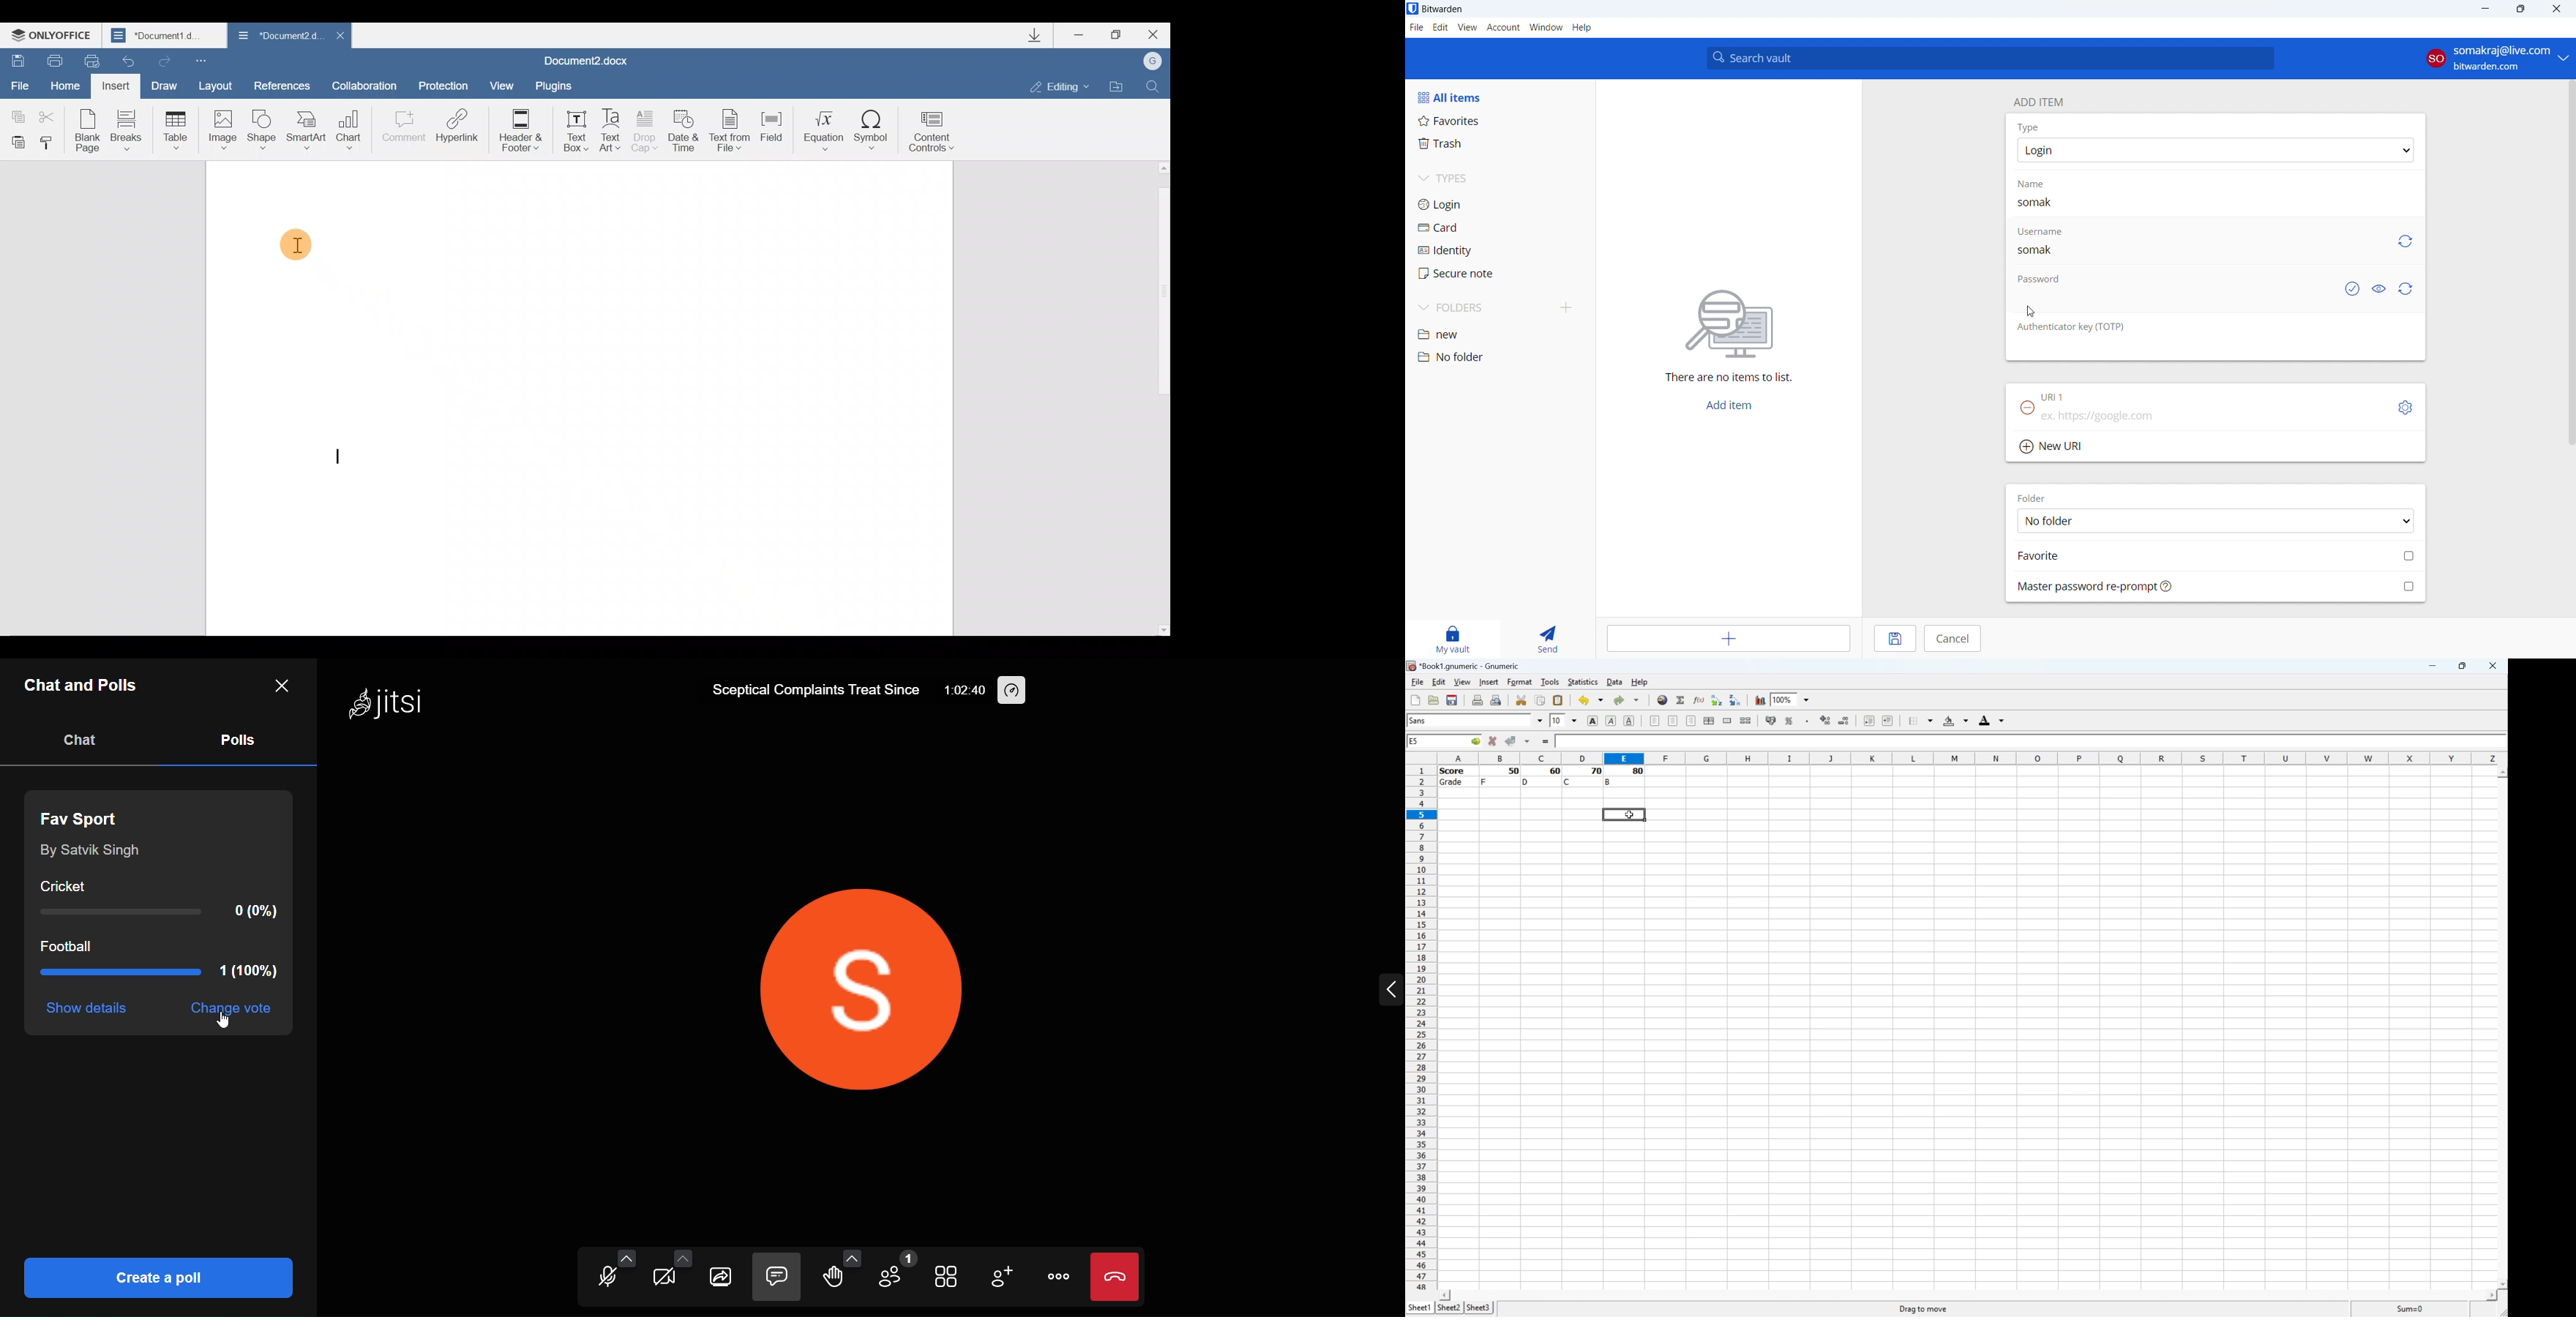 Image resolution: width=2576 pixels, height=1344 pixels. I want to click on Field, so click(771, 131).